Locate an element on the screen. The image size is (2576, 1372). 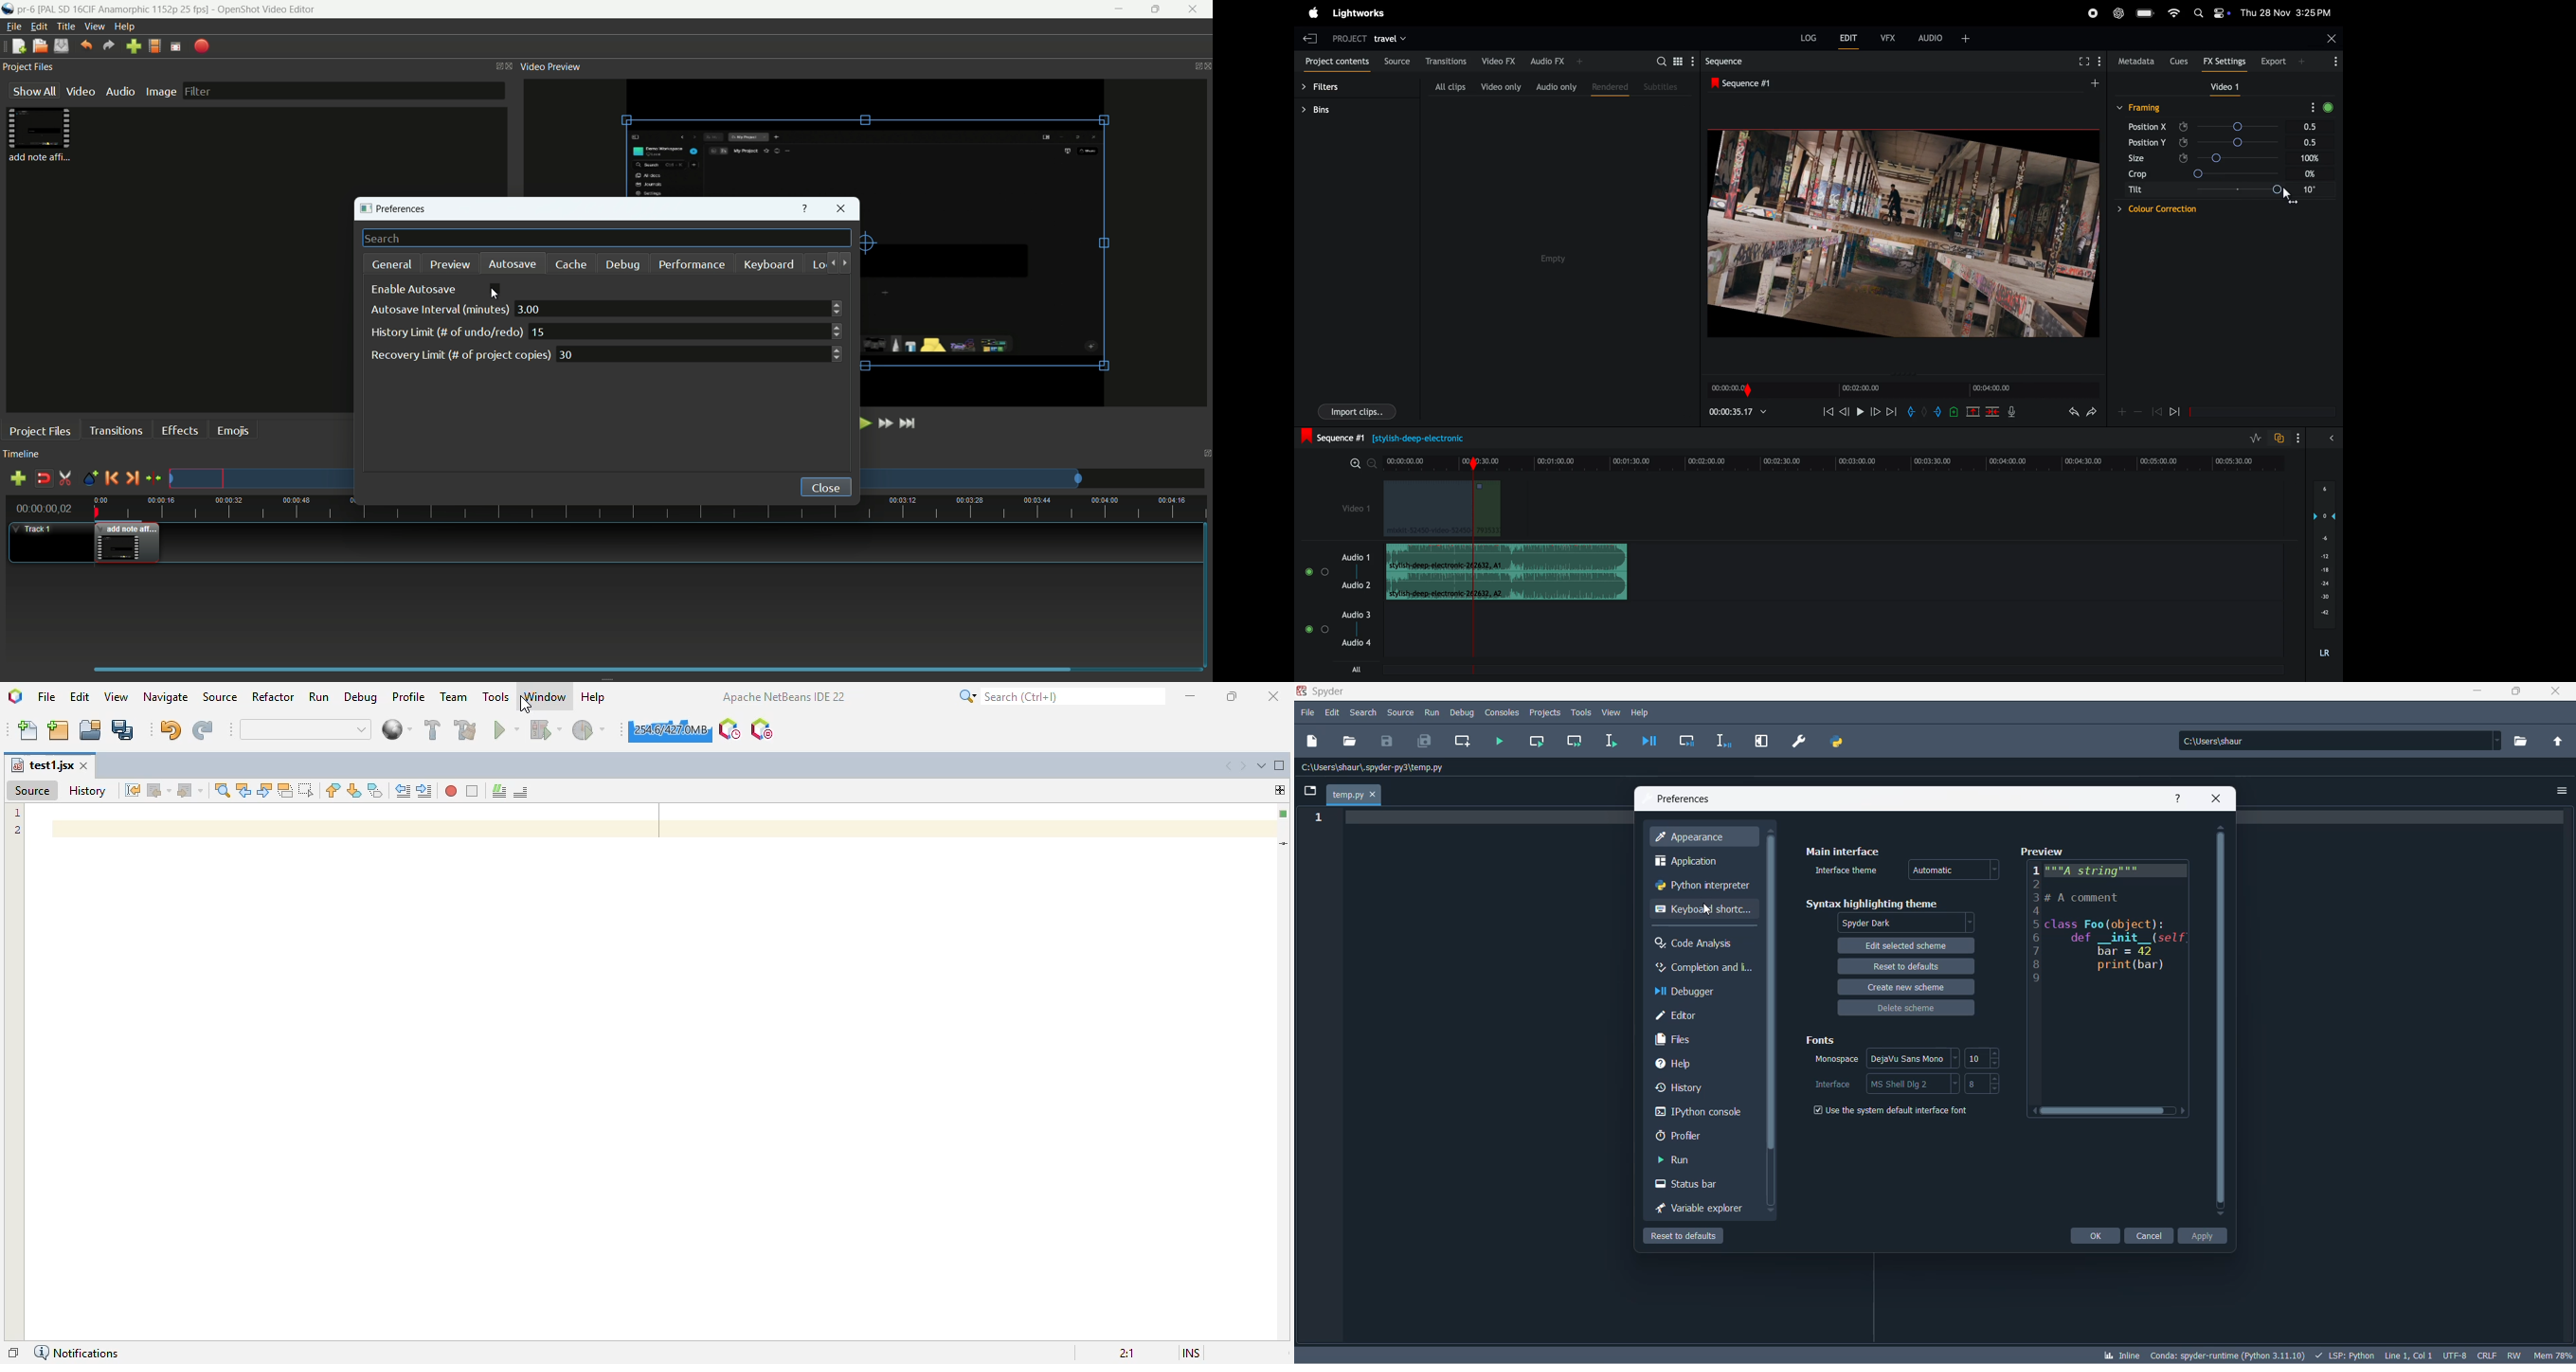
current time is located at coordinates (45, 508).